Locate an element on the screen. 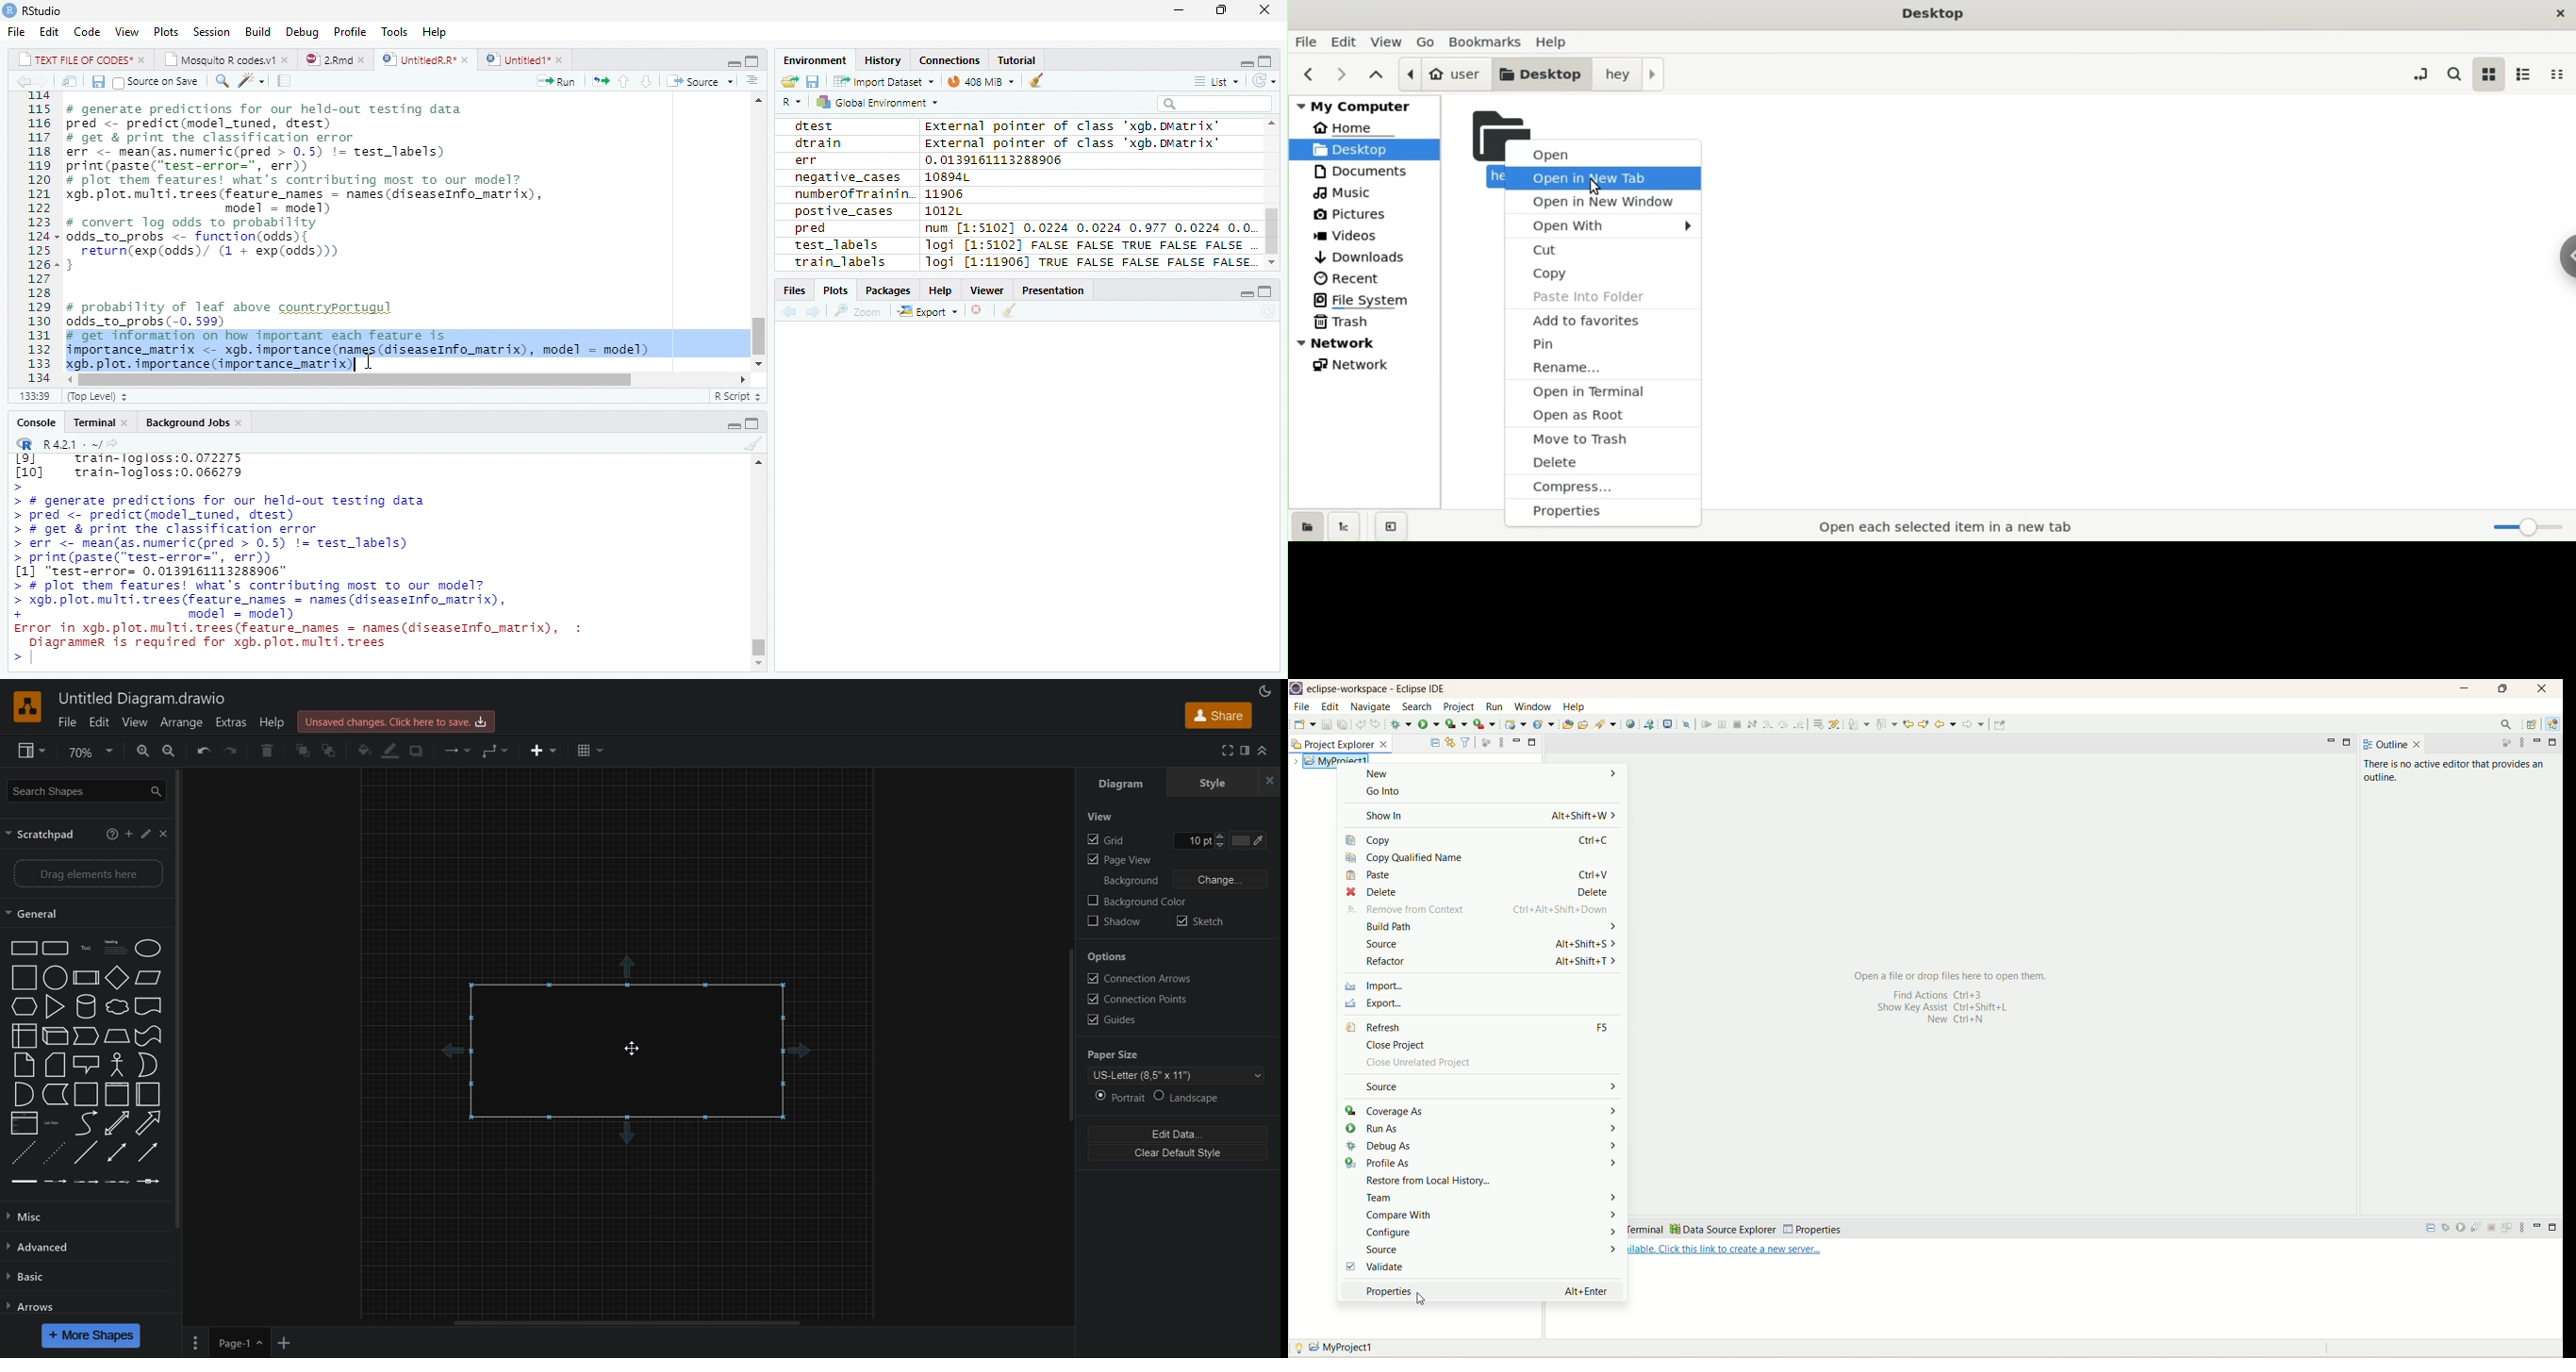 The image size is (2576, 1372). Scrollbar is located at coordinates (634, 1322).